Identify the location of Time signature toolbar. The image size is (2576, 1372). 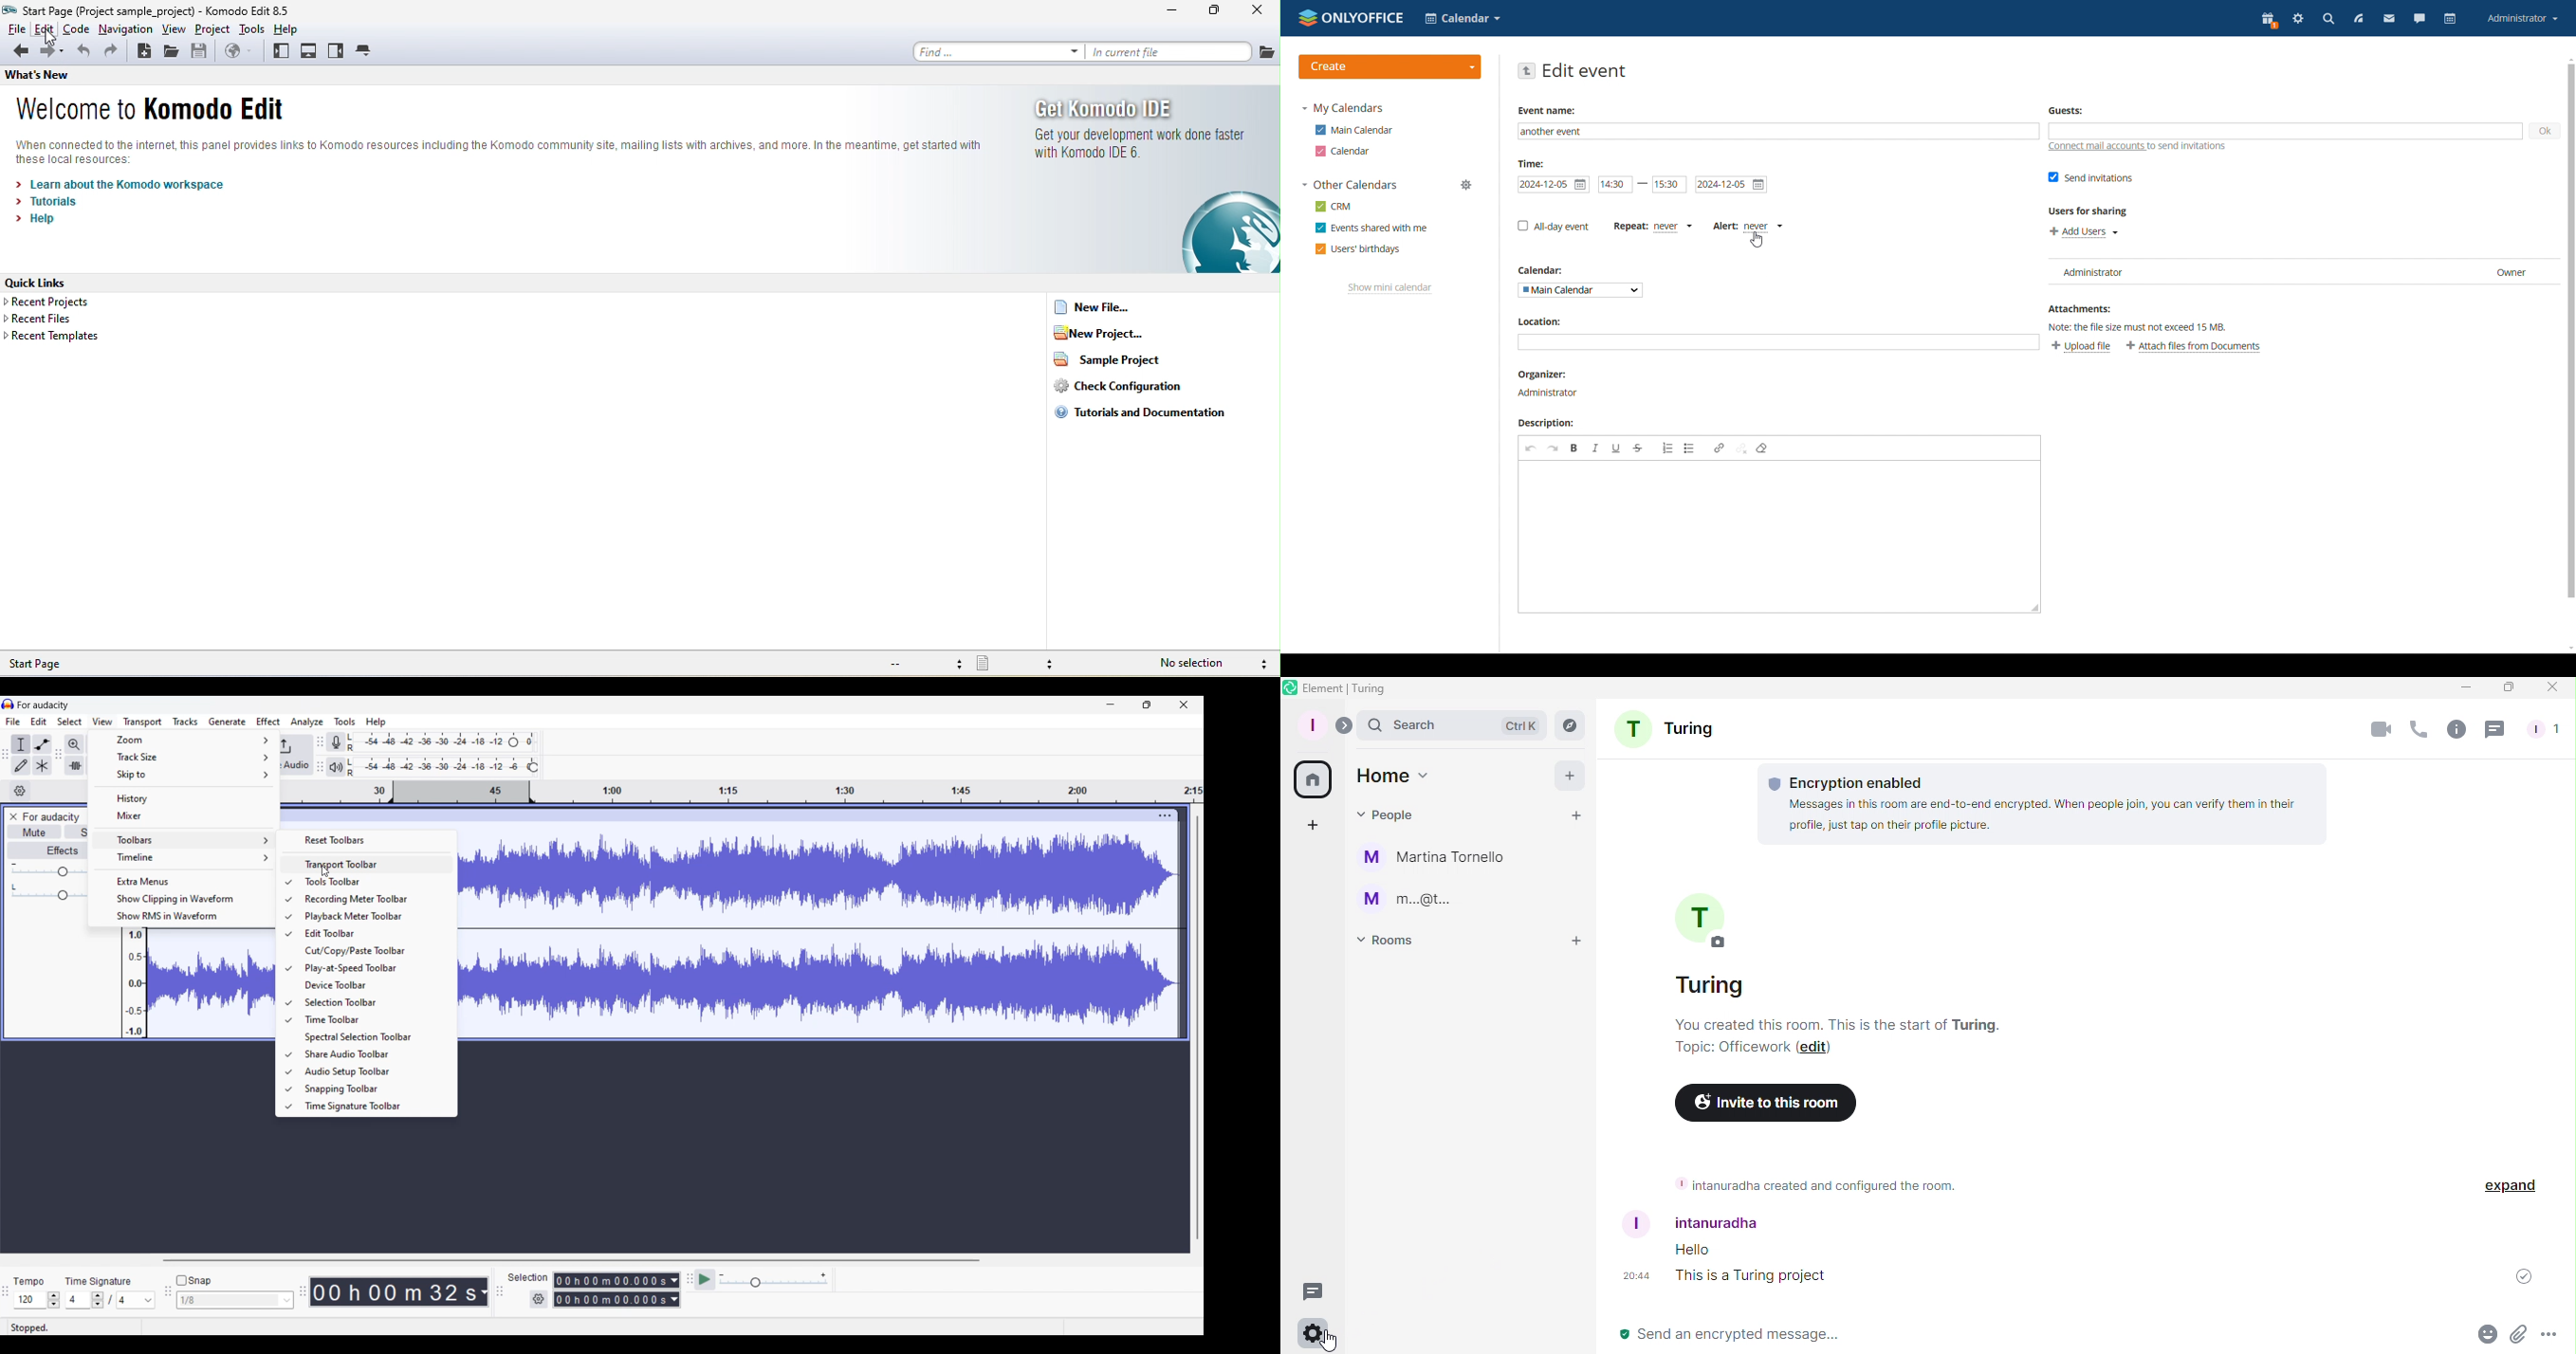
(372, 1107).